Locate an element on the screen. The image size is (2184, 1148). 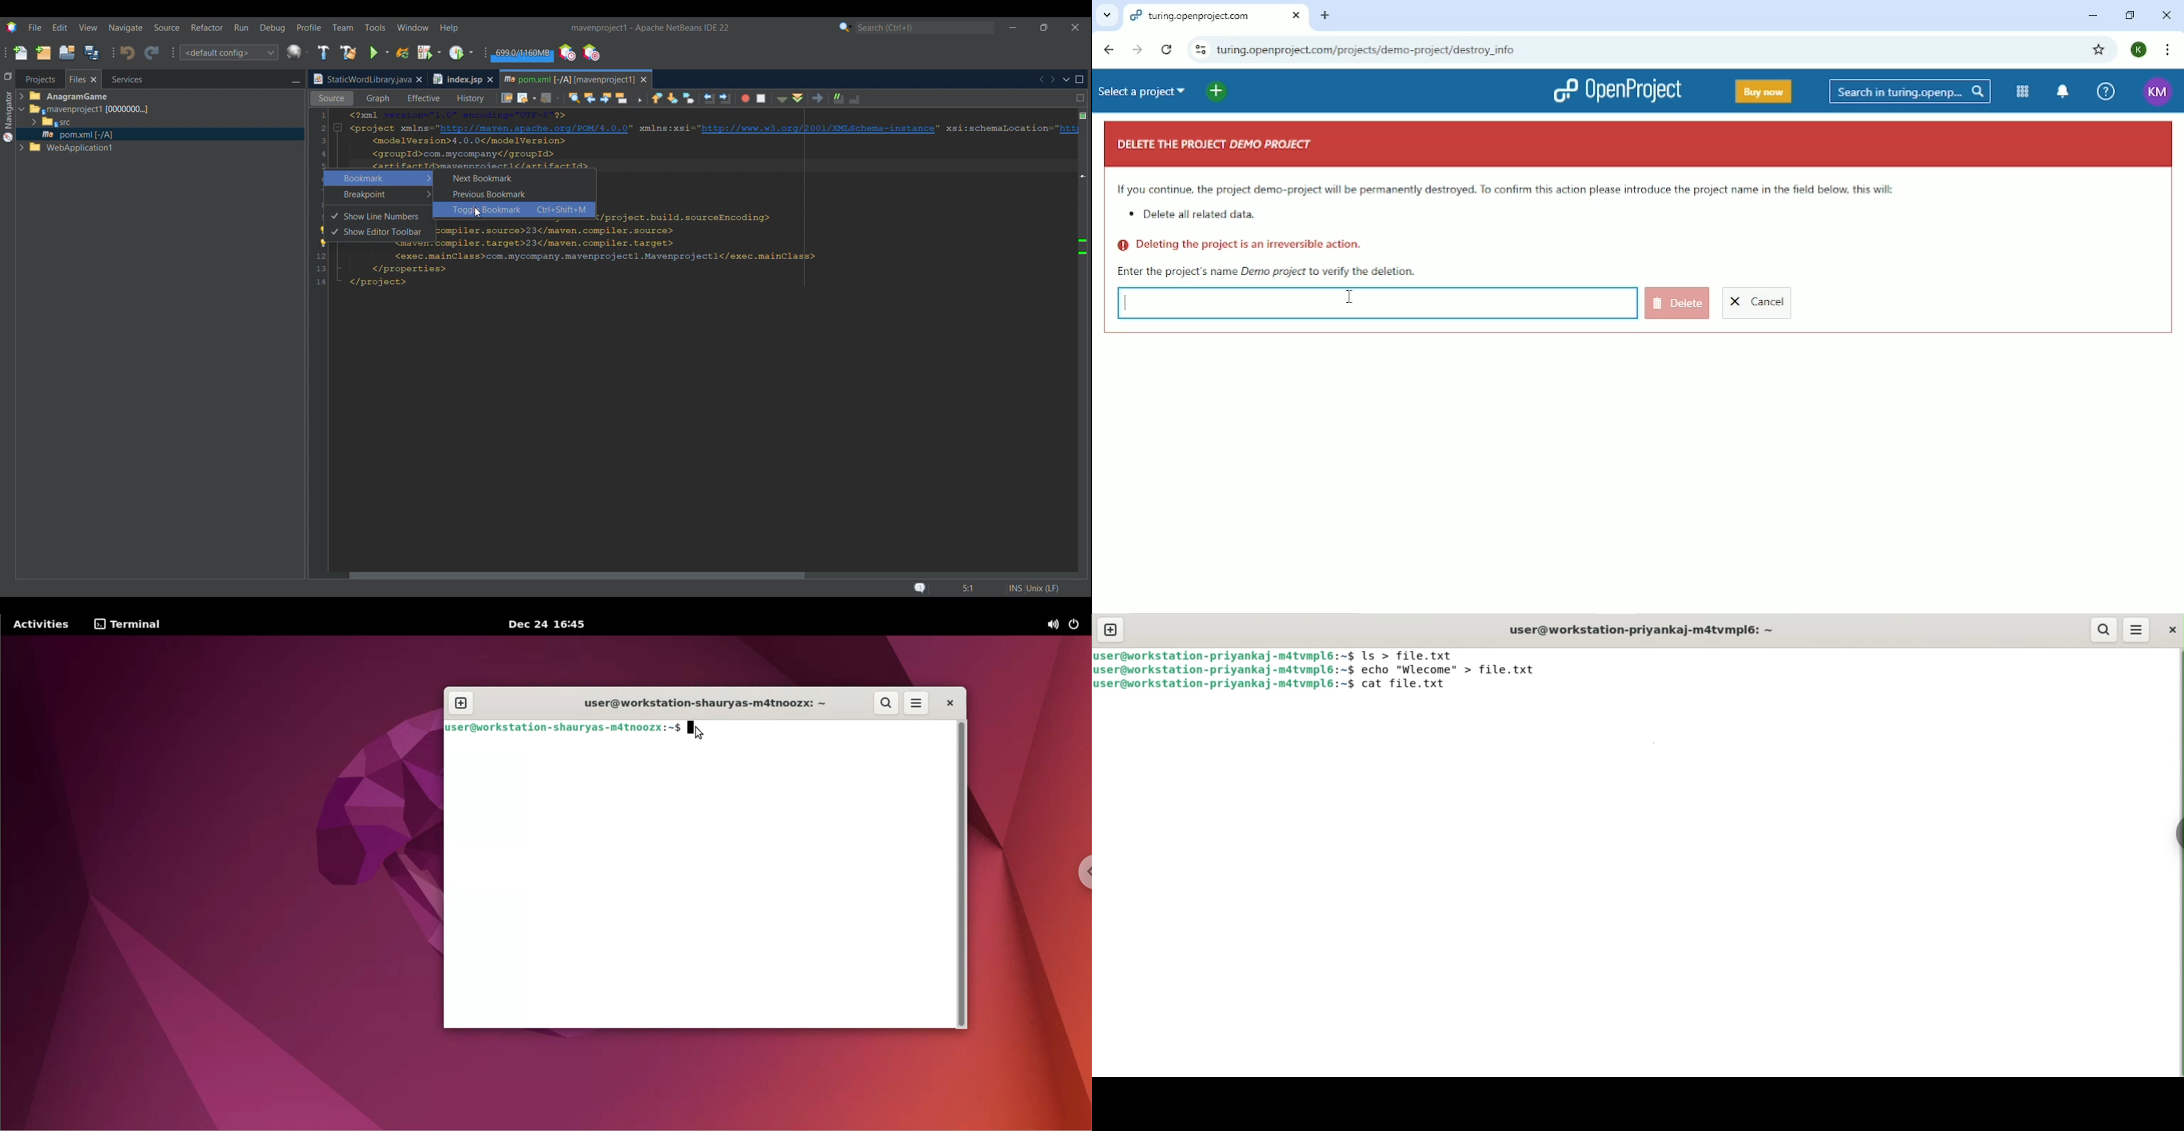
Restore down is located at coordinates (2129, 16).